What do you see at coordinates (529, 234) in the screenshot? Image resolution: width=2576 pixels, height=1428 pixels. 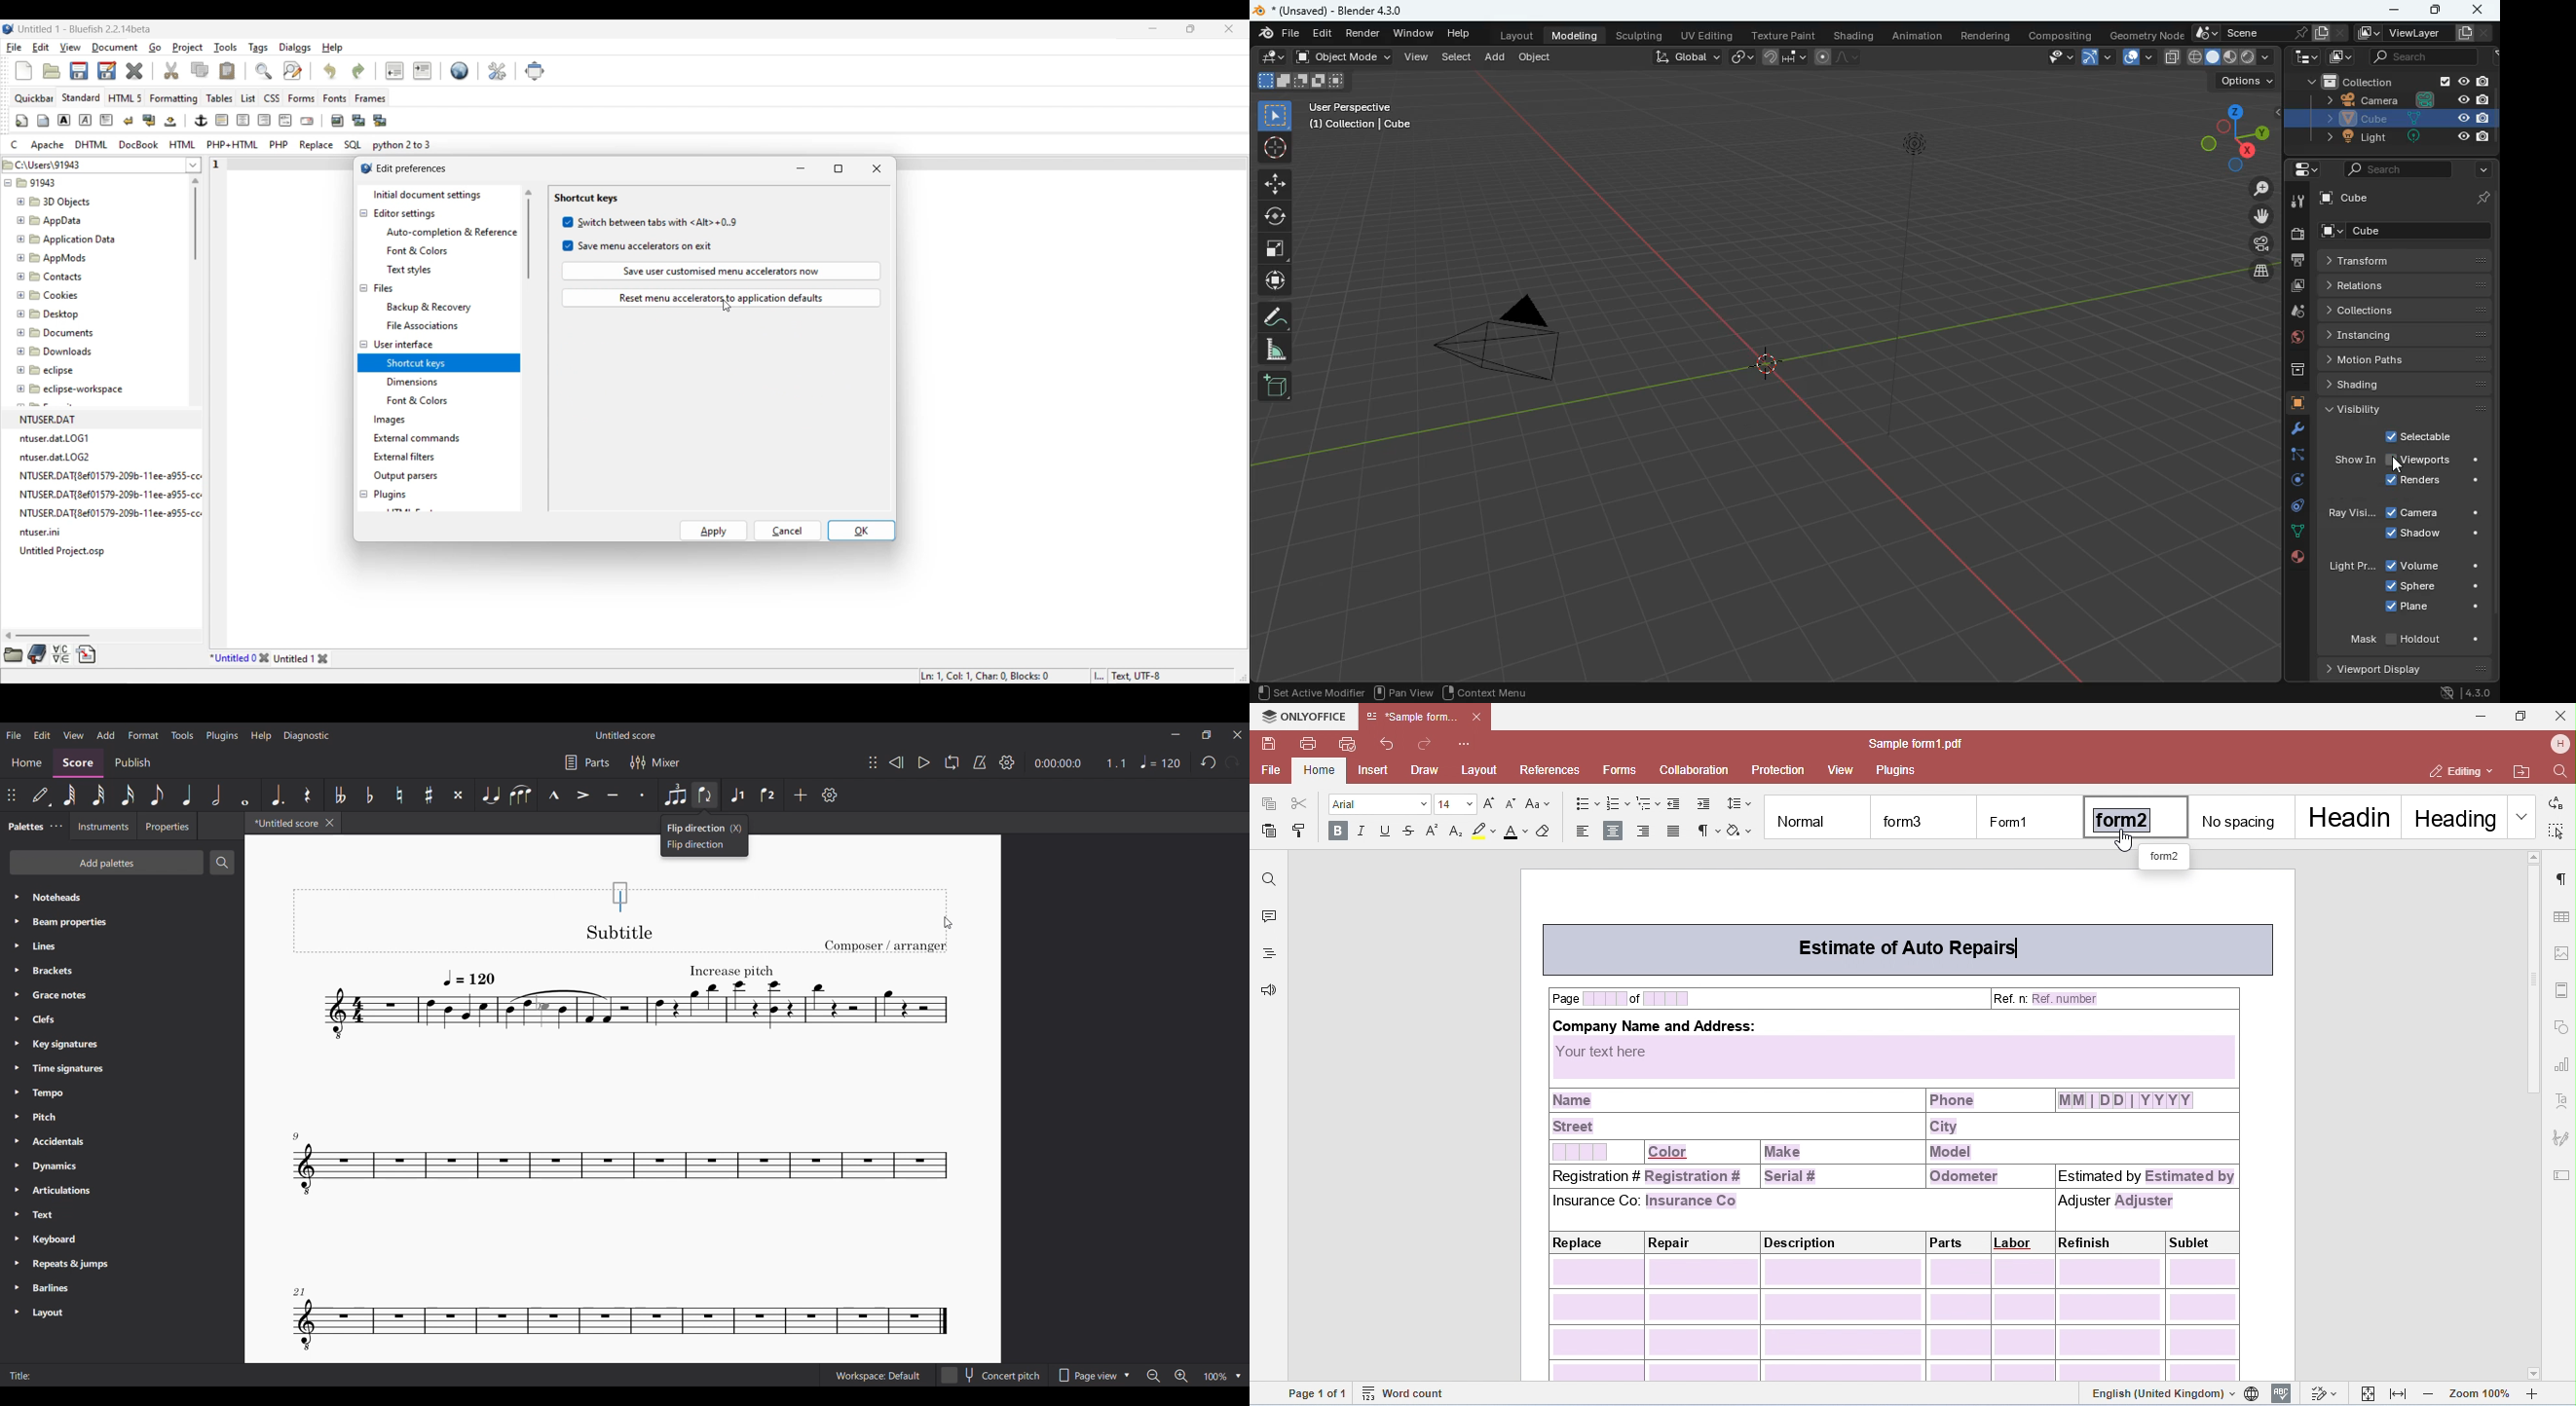 I see `Vertical slide bar` at bounding box center [529, 234].